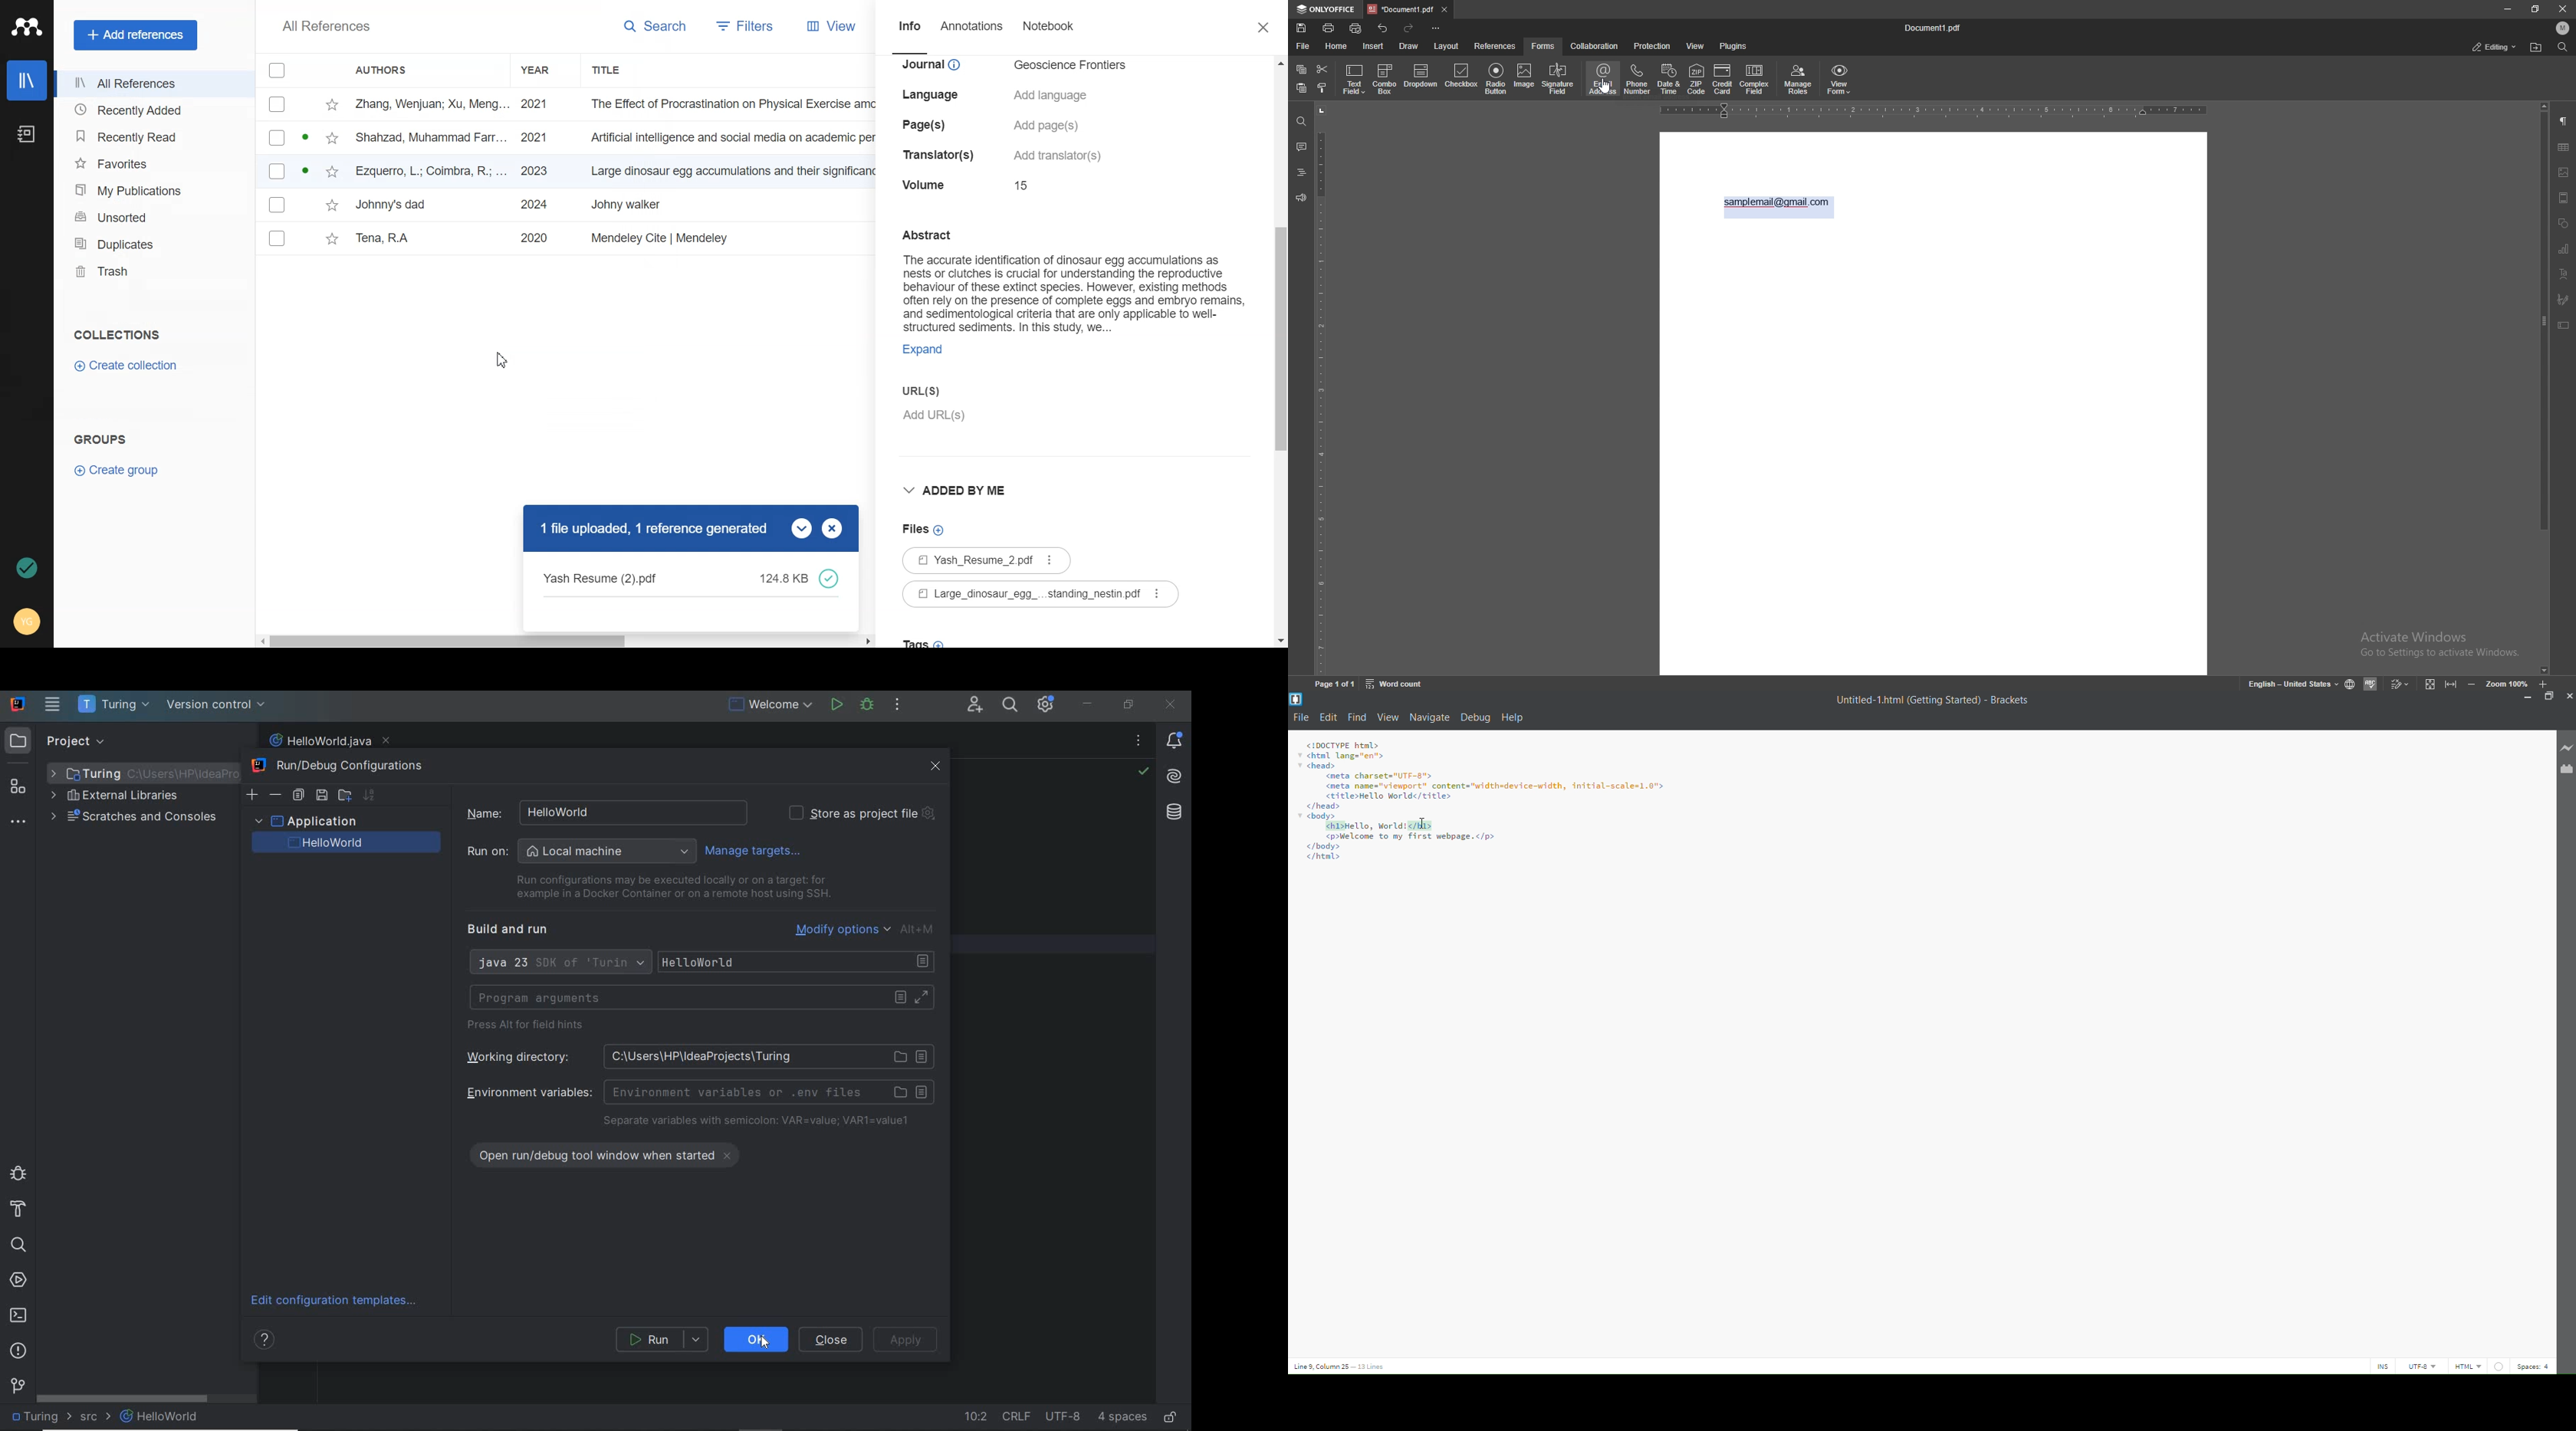 The image size is (2576, 1456). Describe the element at coordinates (2536, 8) in the screenshot. I see `resize` at that location.